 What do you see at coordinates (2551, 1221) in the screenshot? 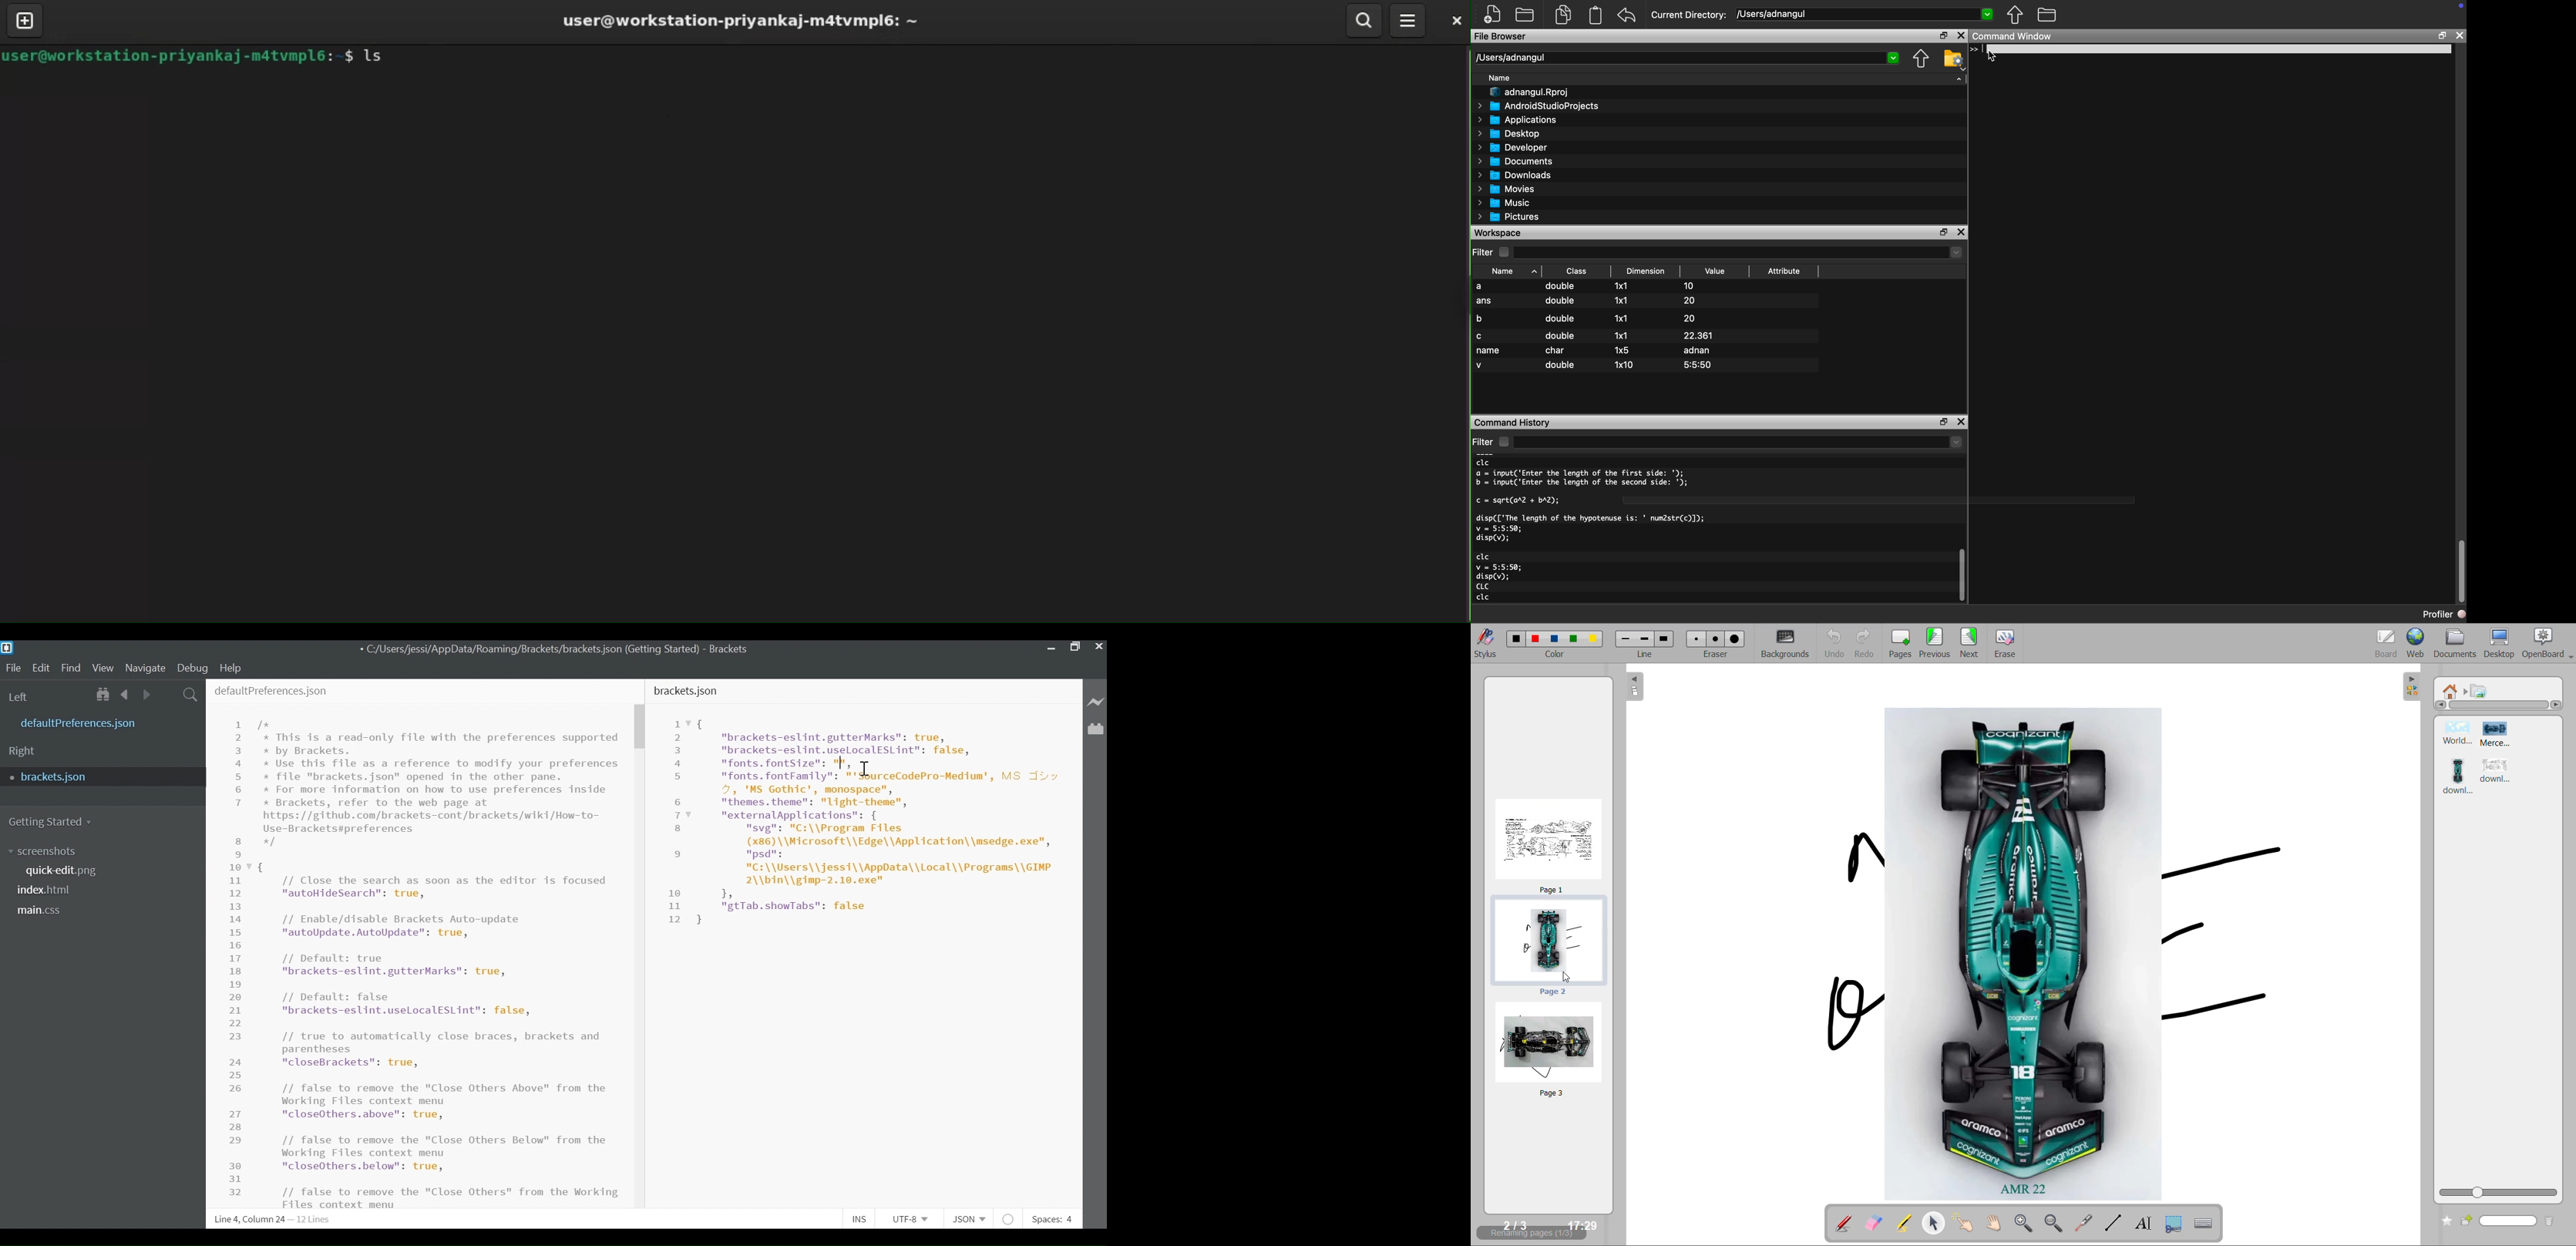
I see `delete` at bounding box center [2551, 1221].